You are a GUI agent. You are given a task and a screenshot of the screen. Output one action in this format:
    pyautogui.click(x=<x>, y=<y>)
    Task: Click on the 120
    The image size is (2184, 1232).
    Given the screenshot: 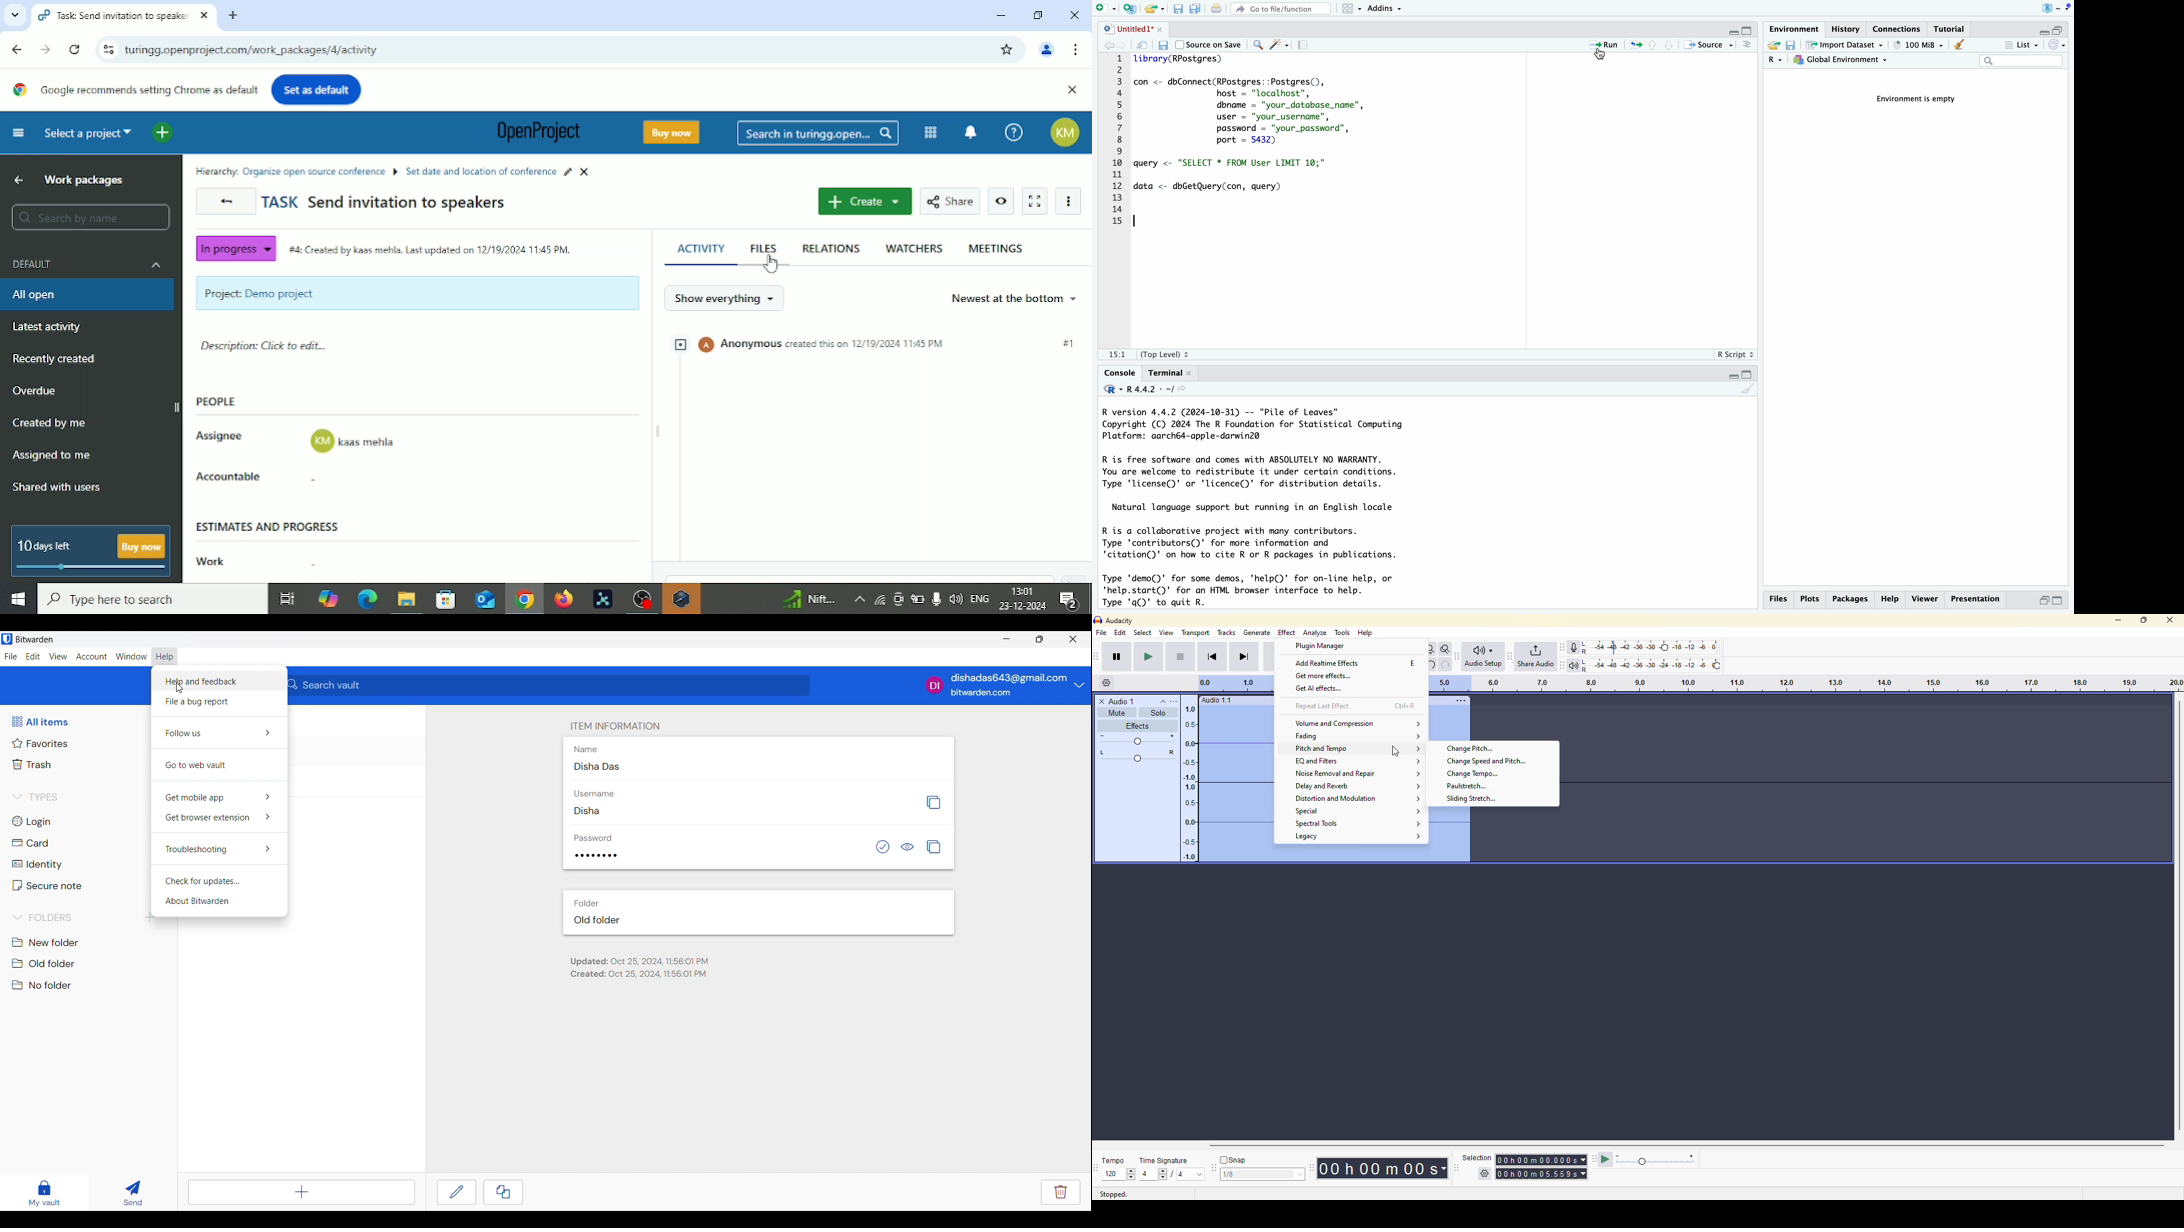 What is the action you would take?
    pyautogui.click(x=1112, y=1174)
    